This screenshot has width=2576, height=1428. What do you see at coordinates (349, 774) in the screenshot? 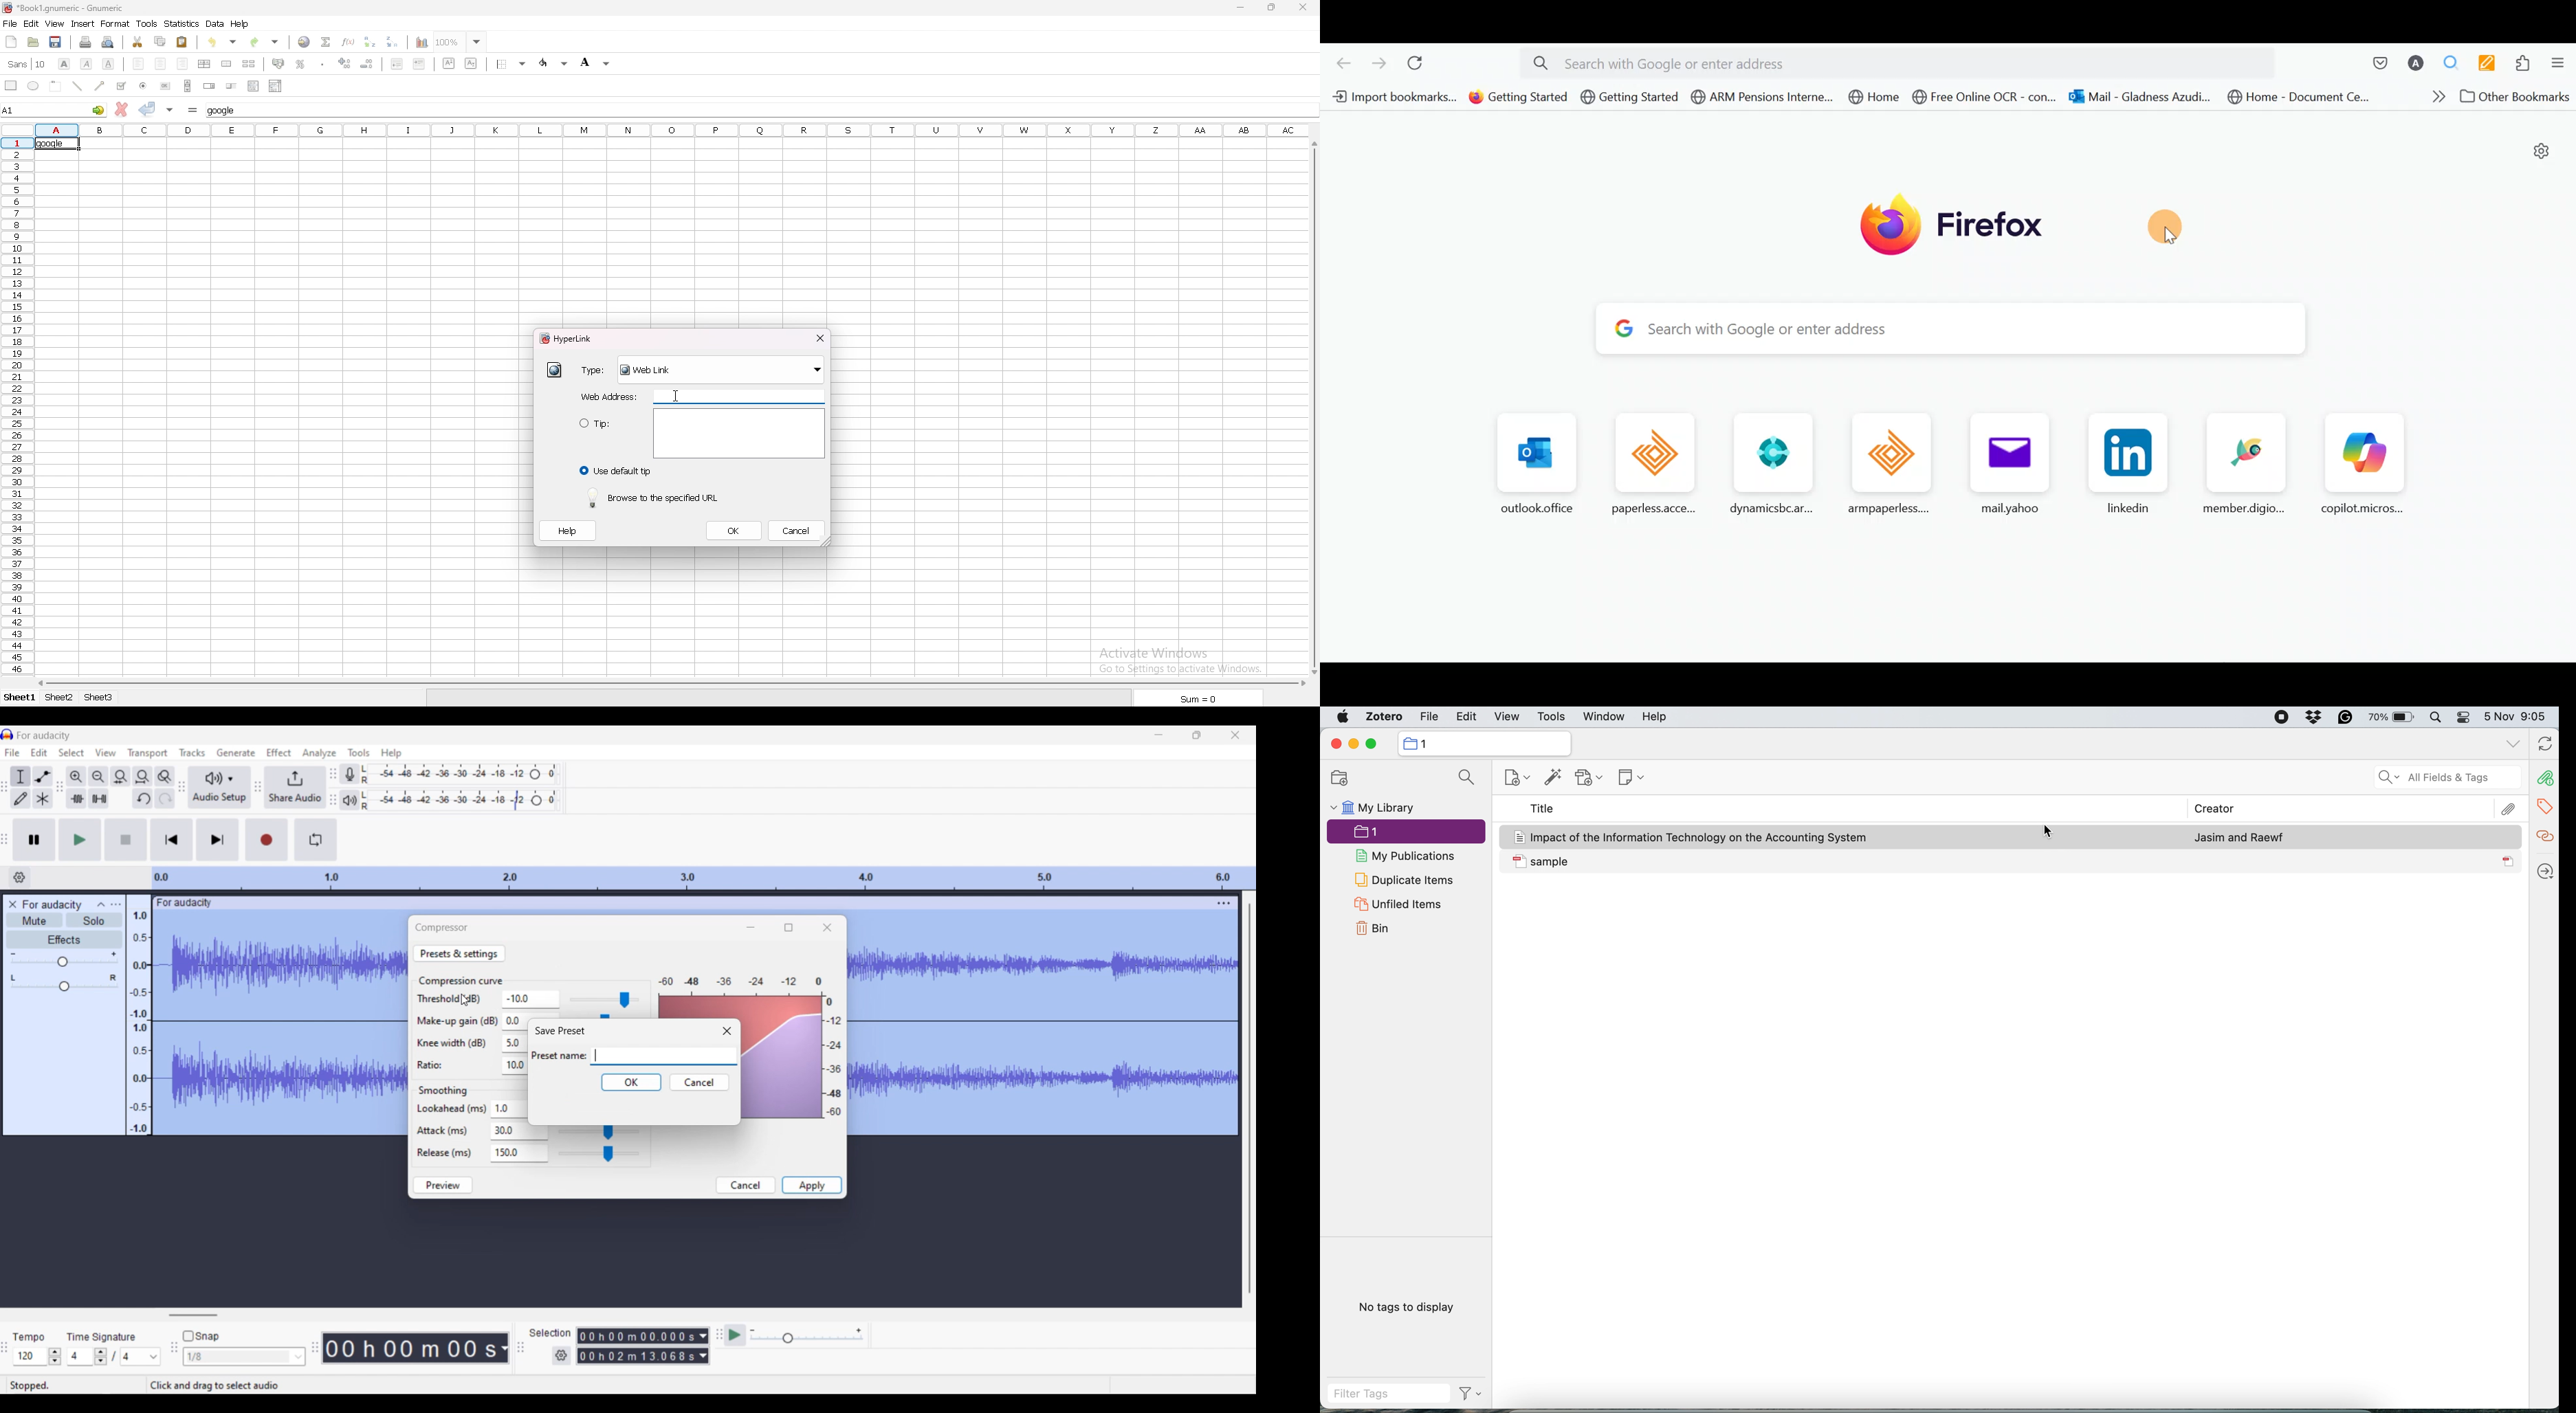
I see `Record meter` at bounding box center [349, 774].